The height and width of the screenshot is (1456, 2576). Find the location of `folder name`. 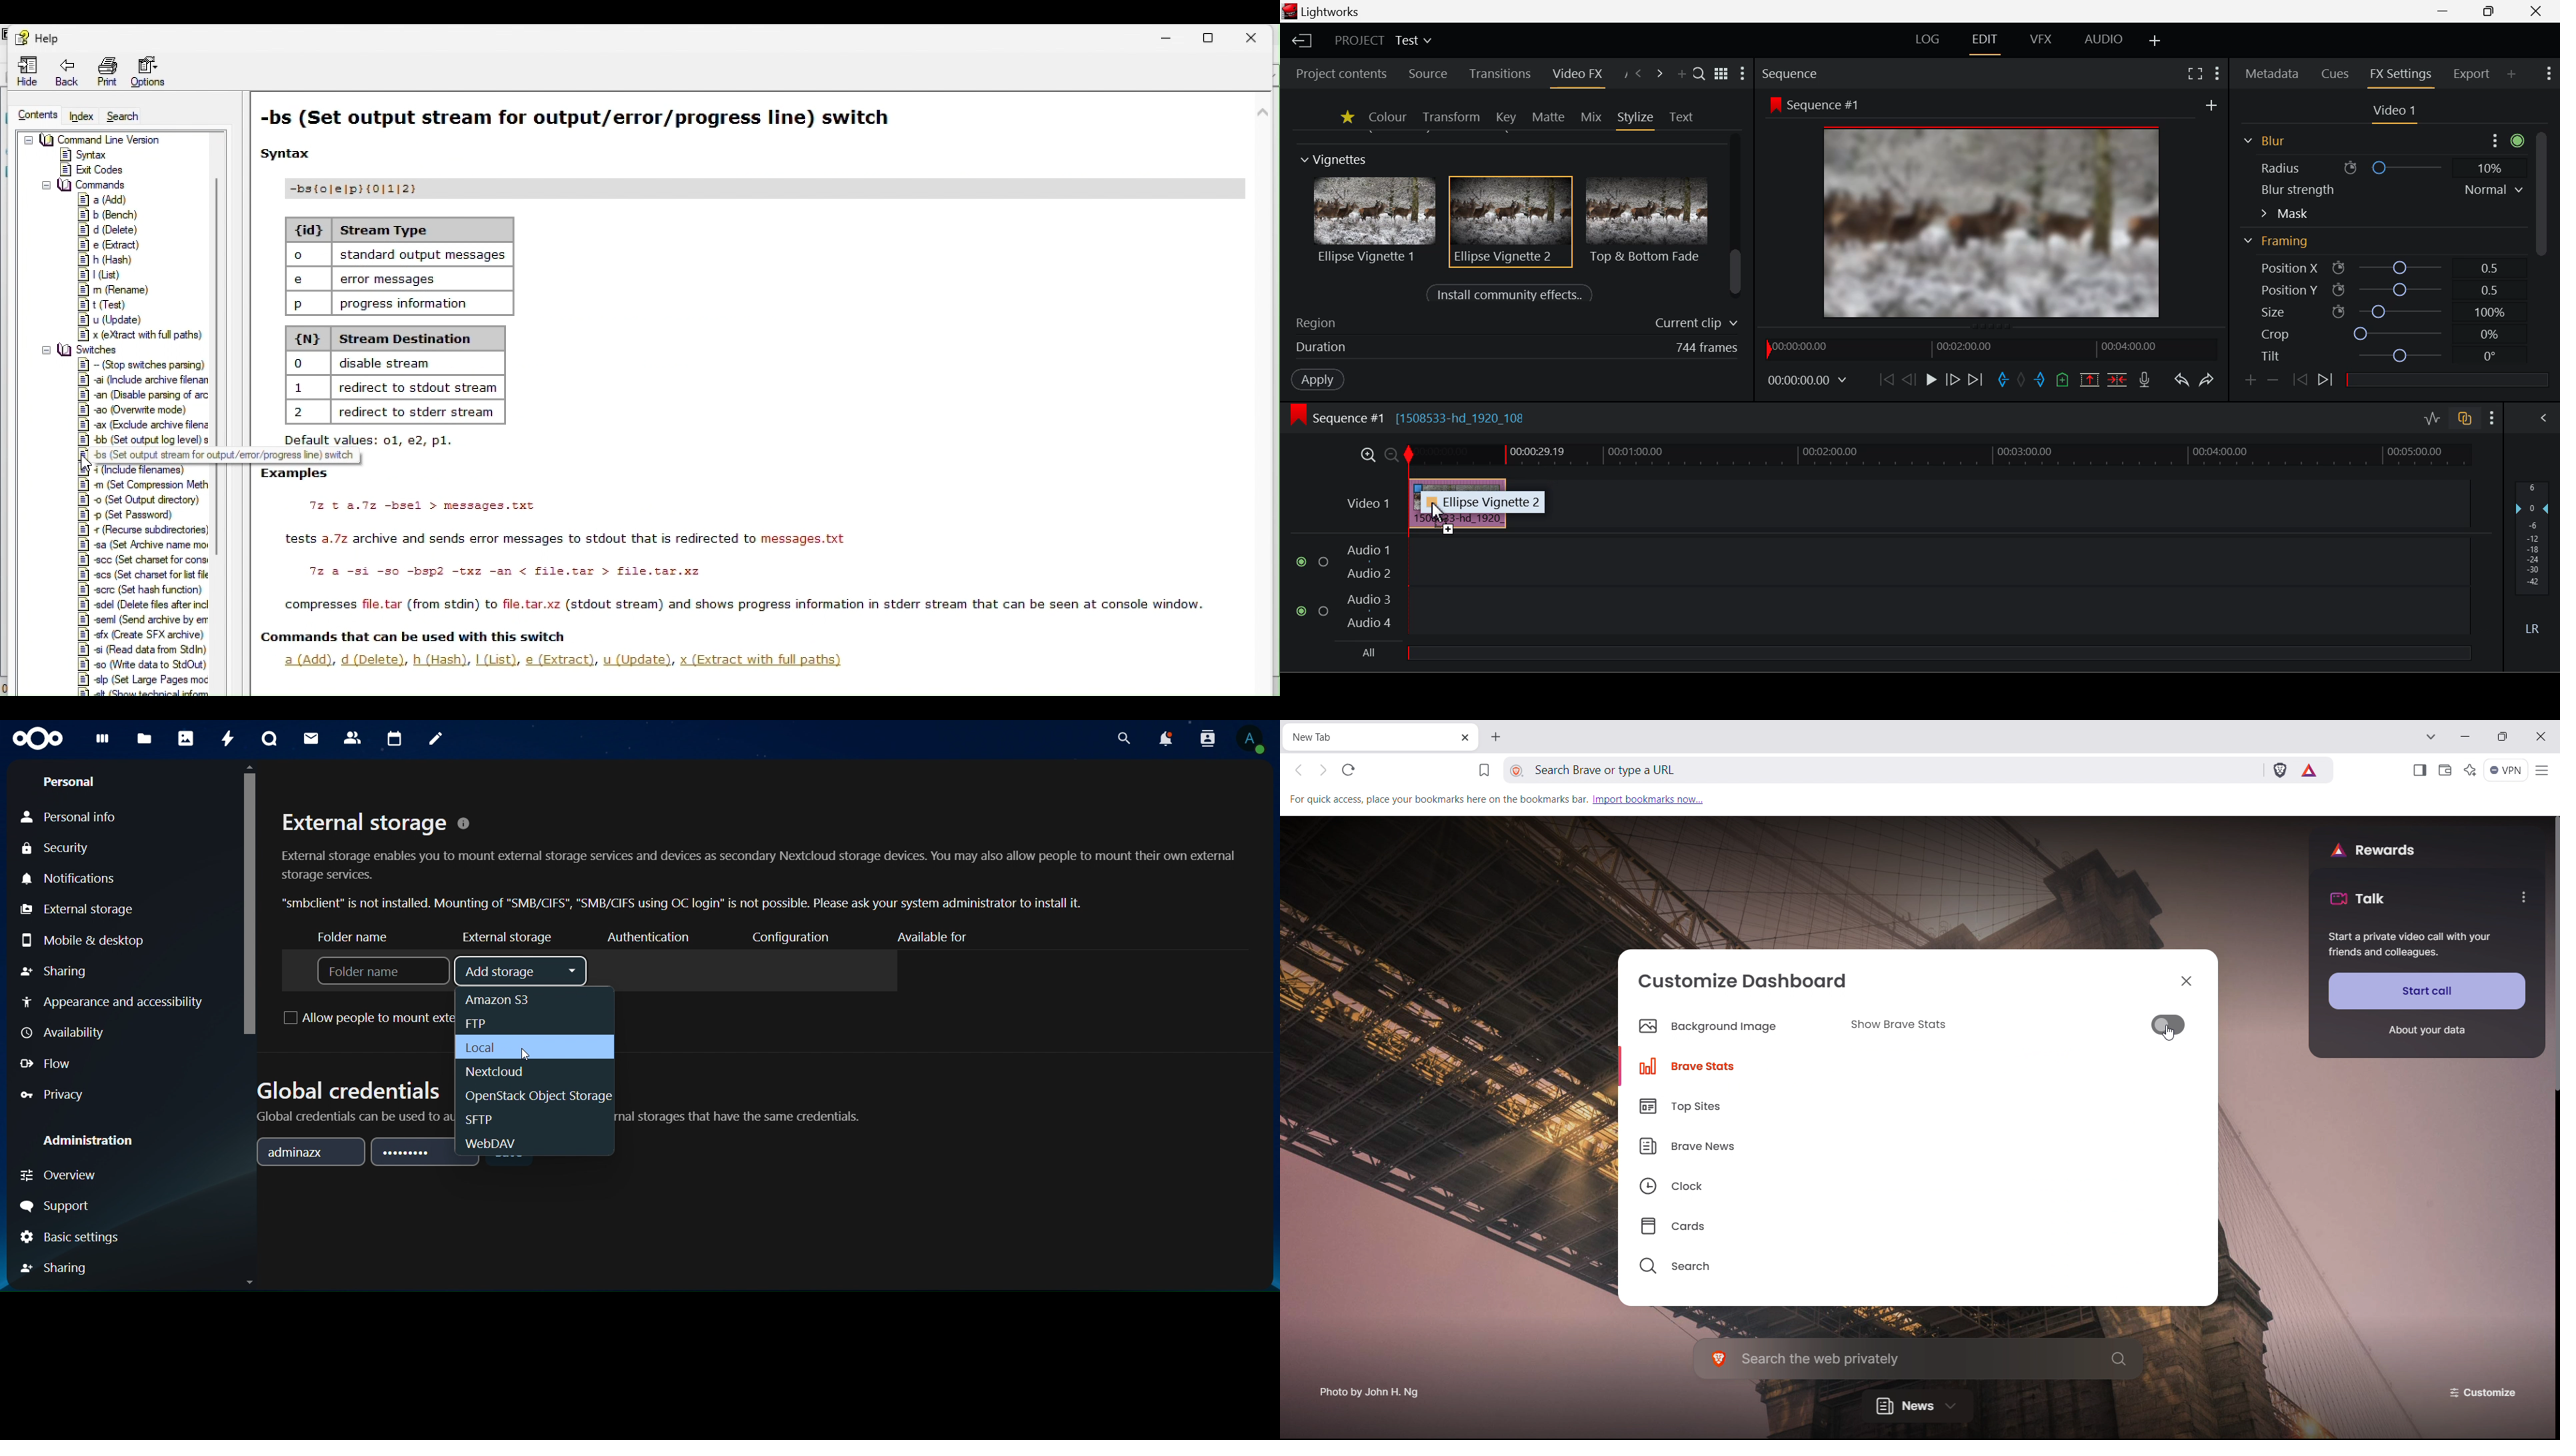

folder name is located at coordinates (383, 971).